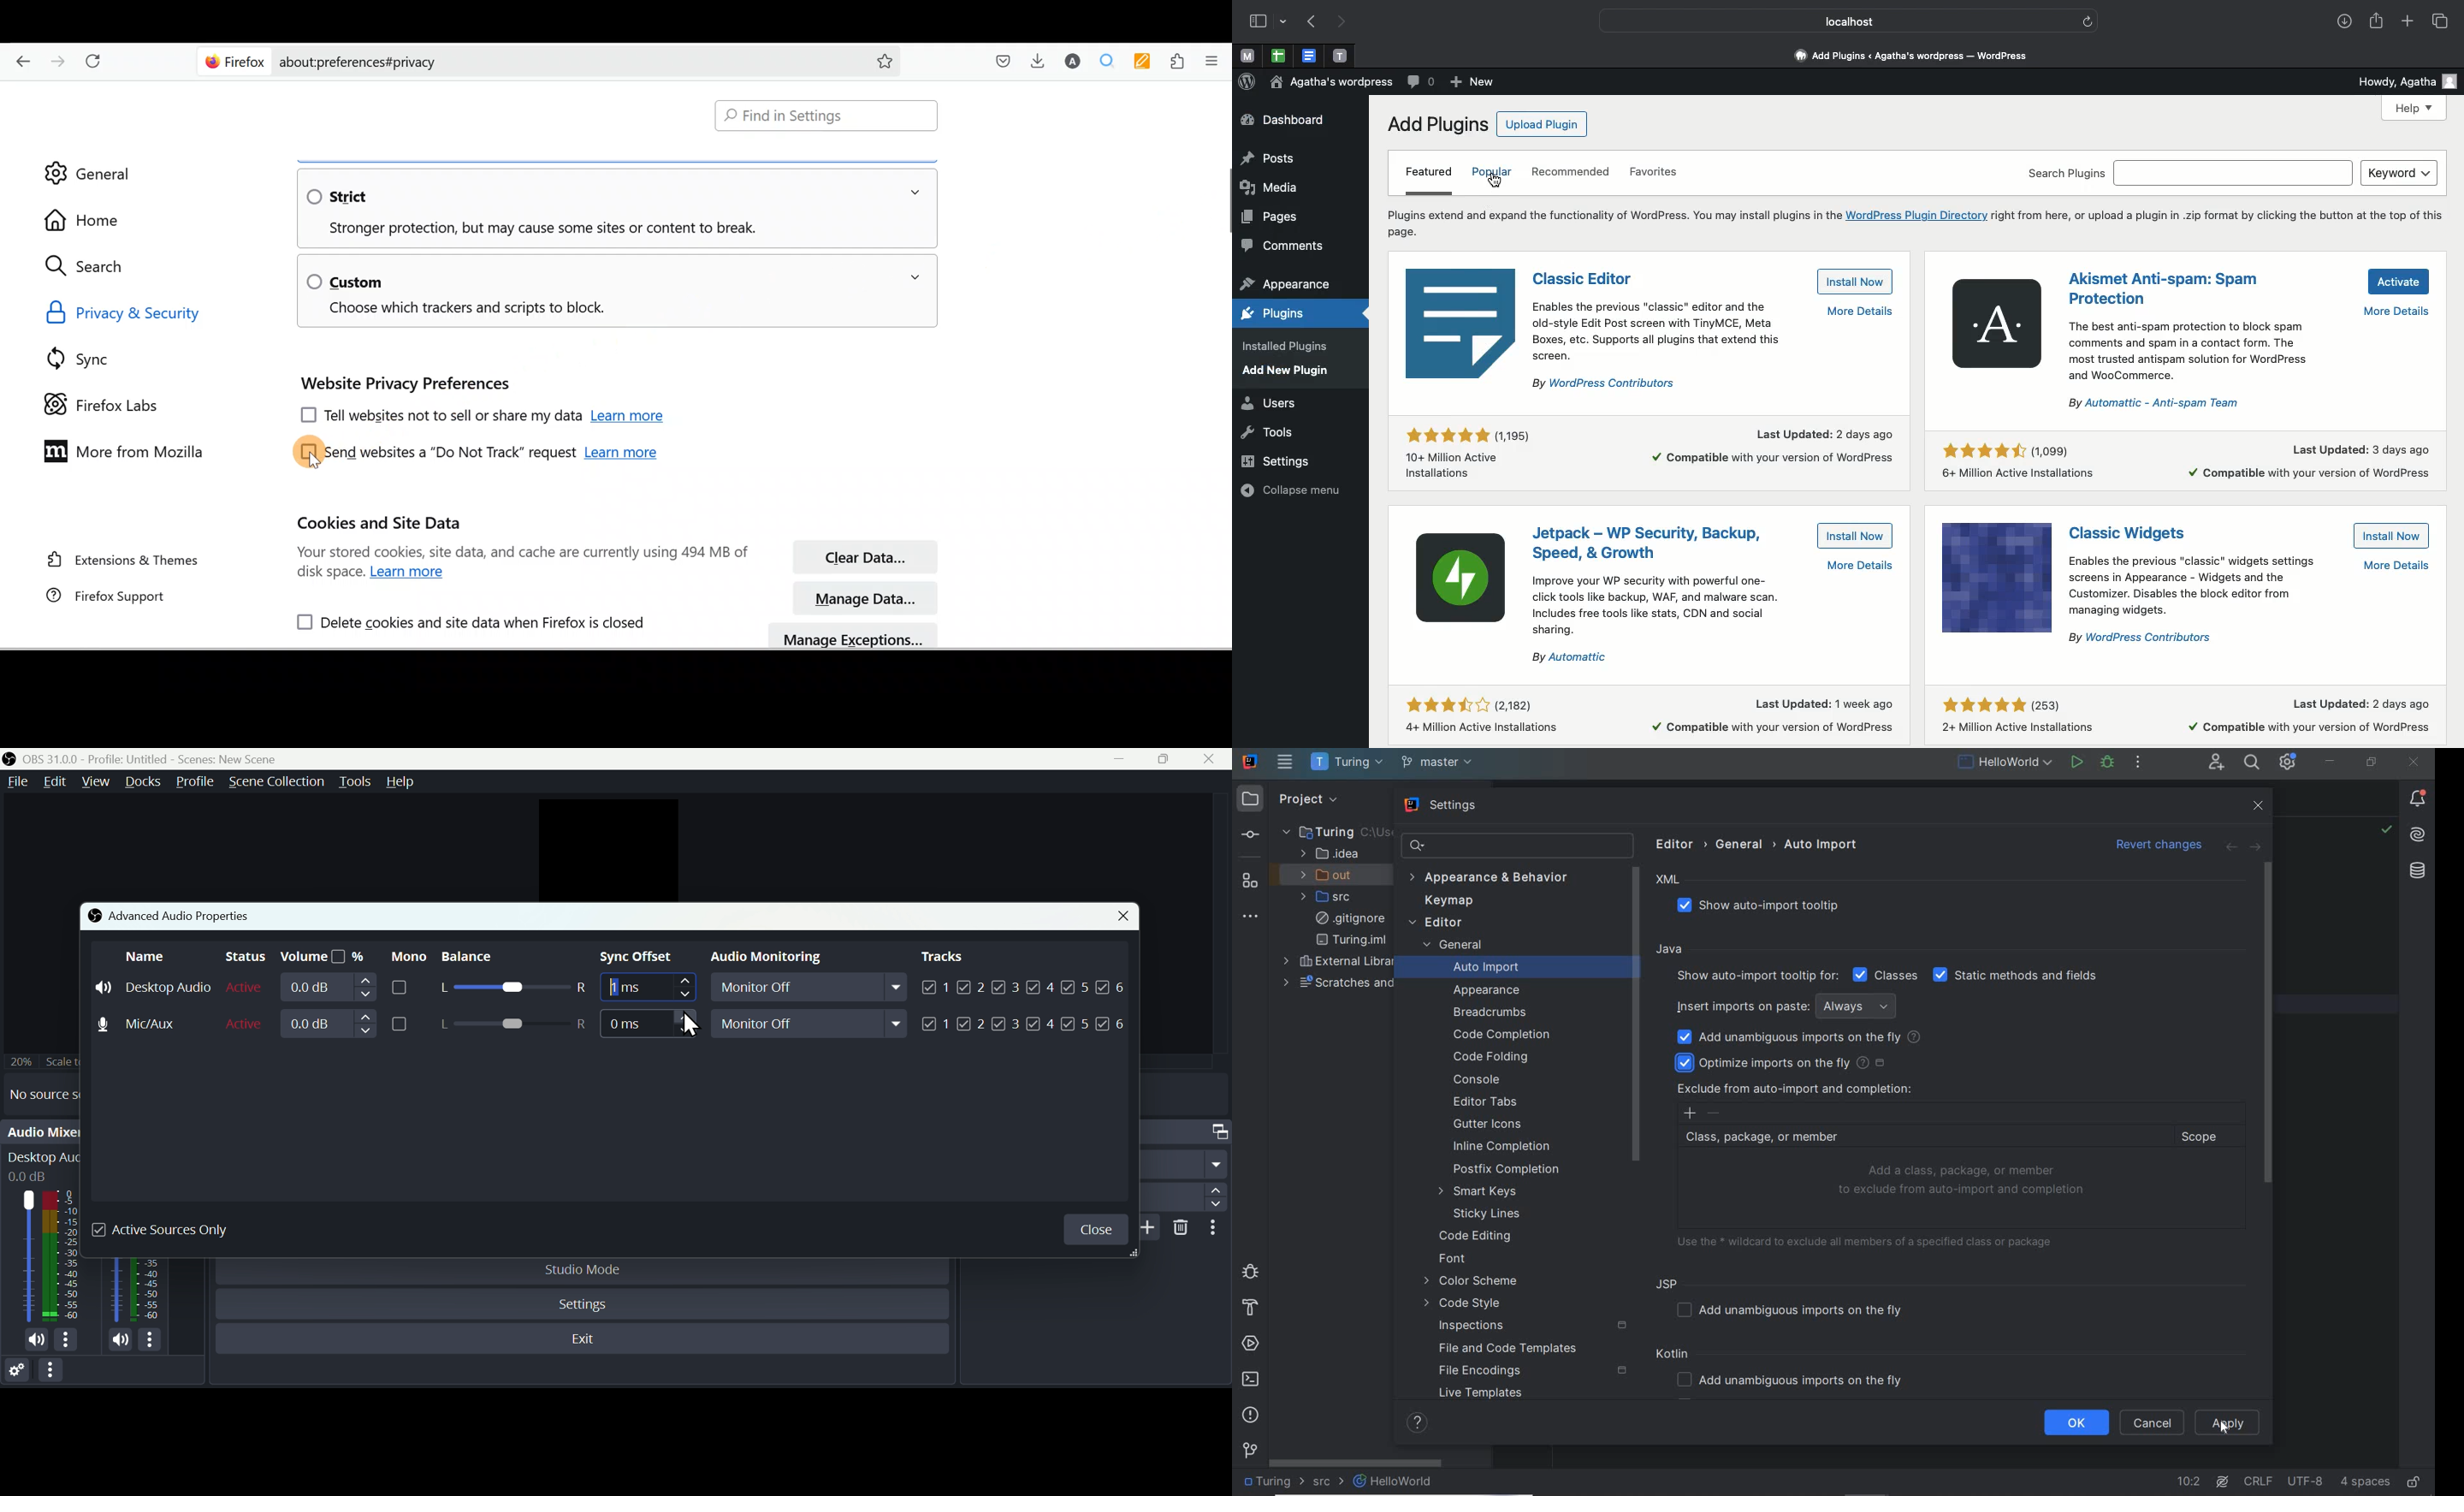 This screenshot has width=2464, height=1512. I want to click on  Learn more, so click(411, 573).